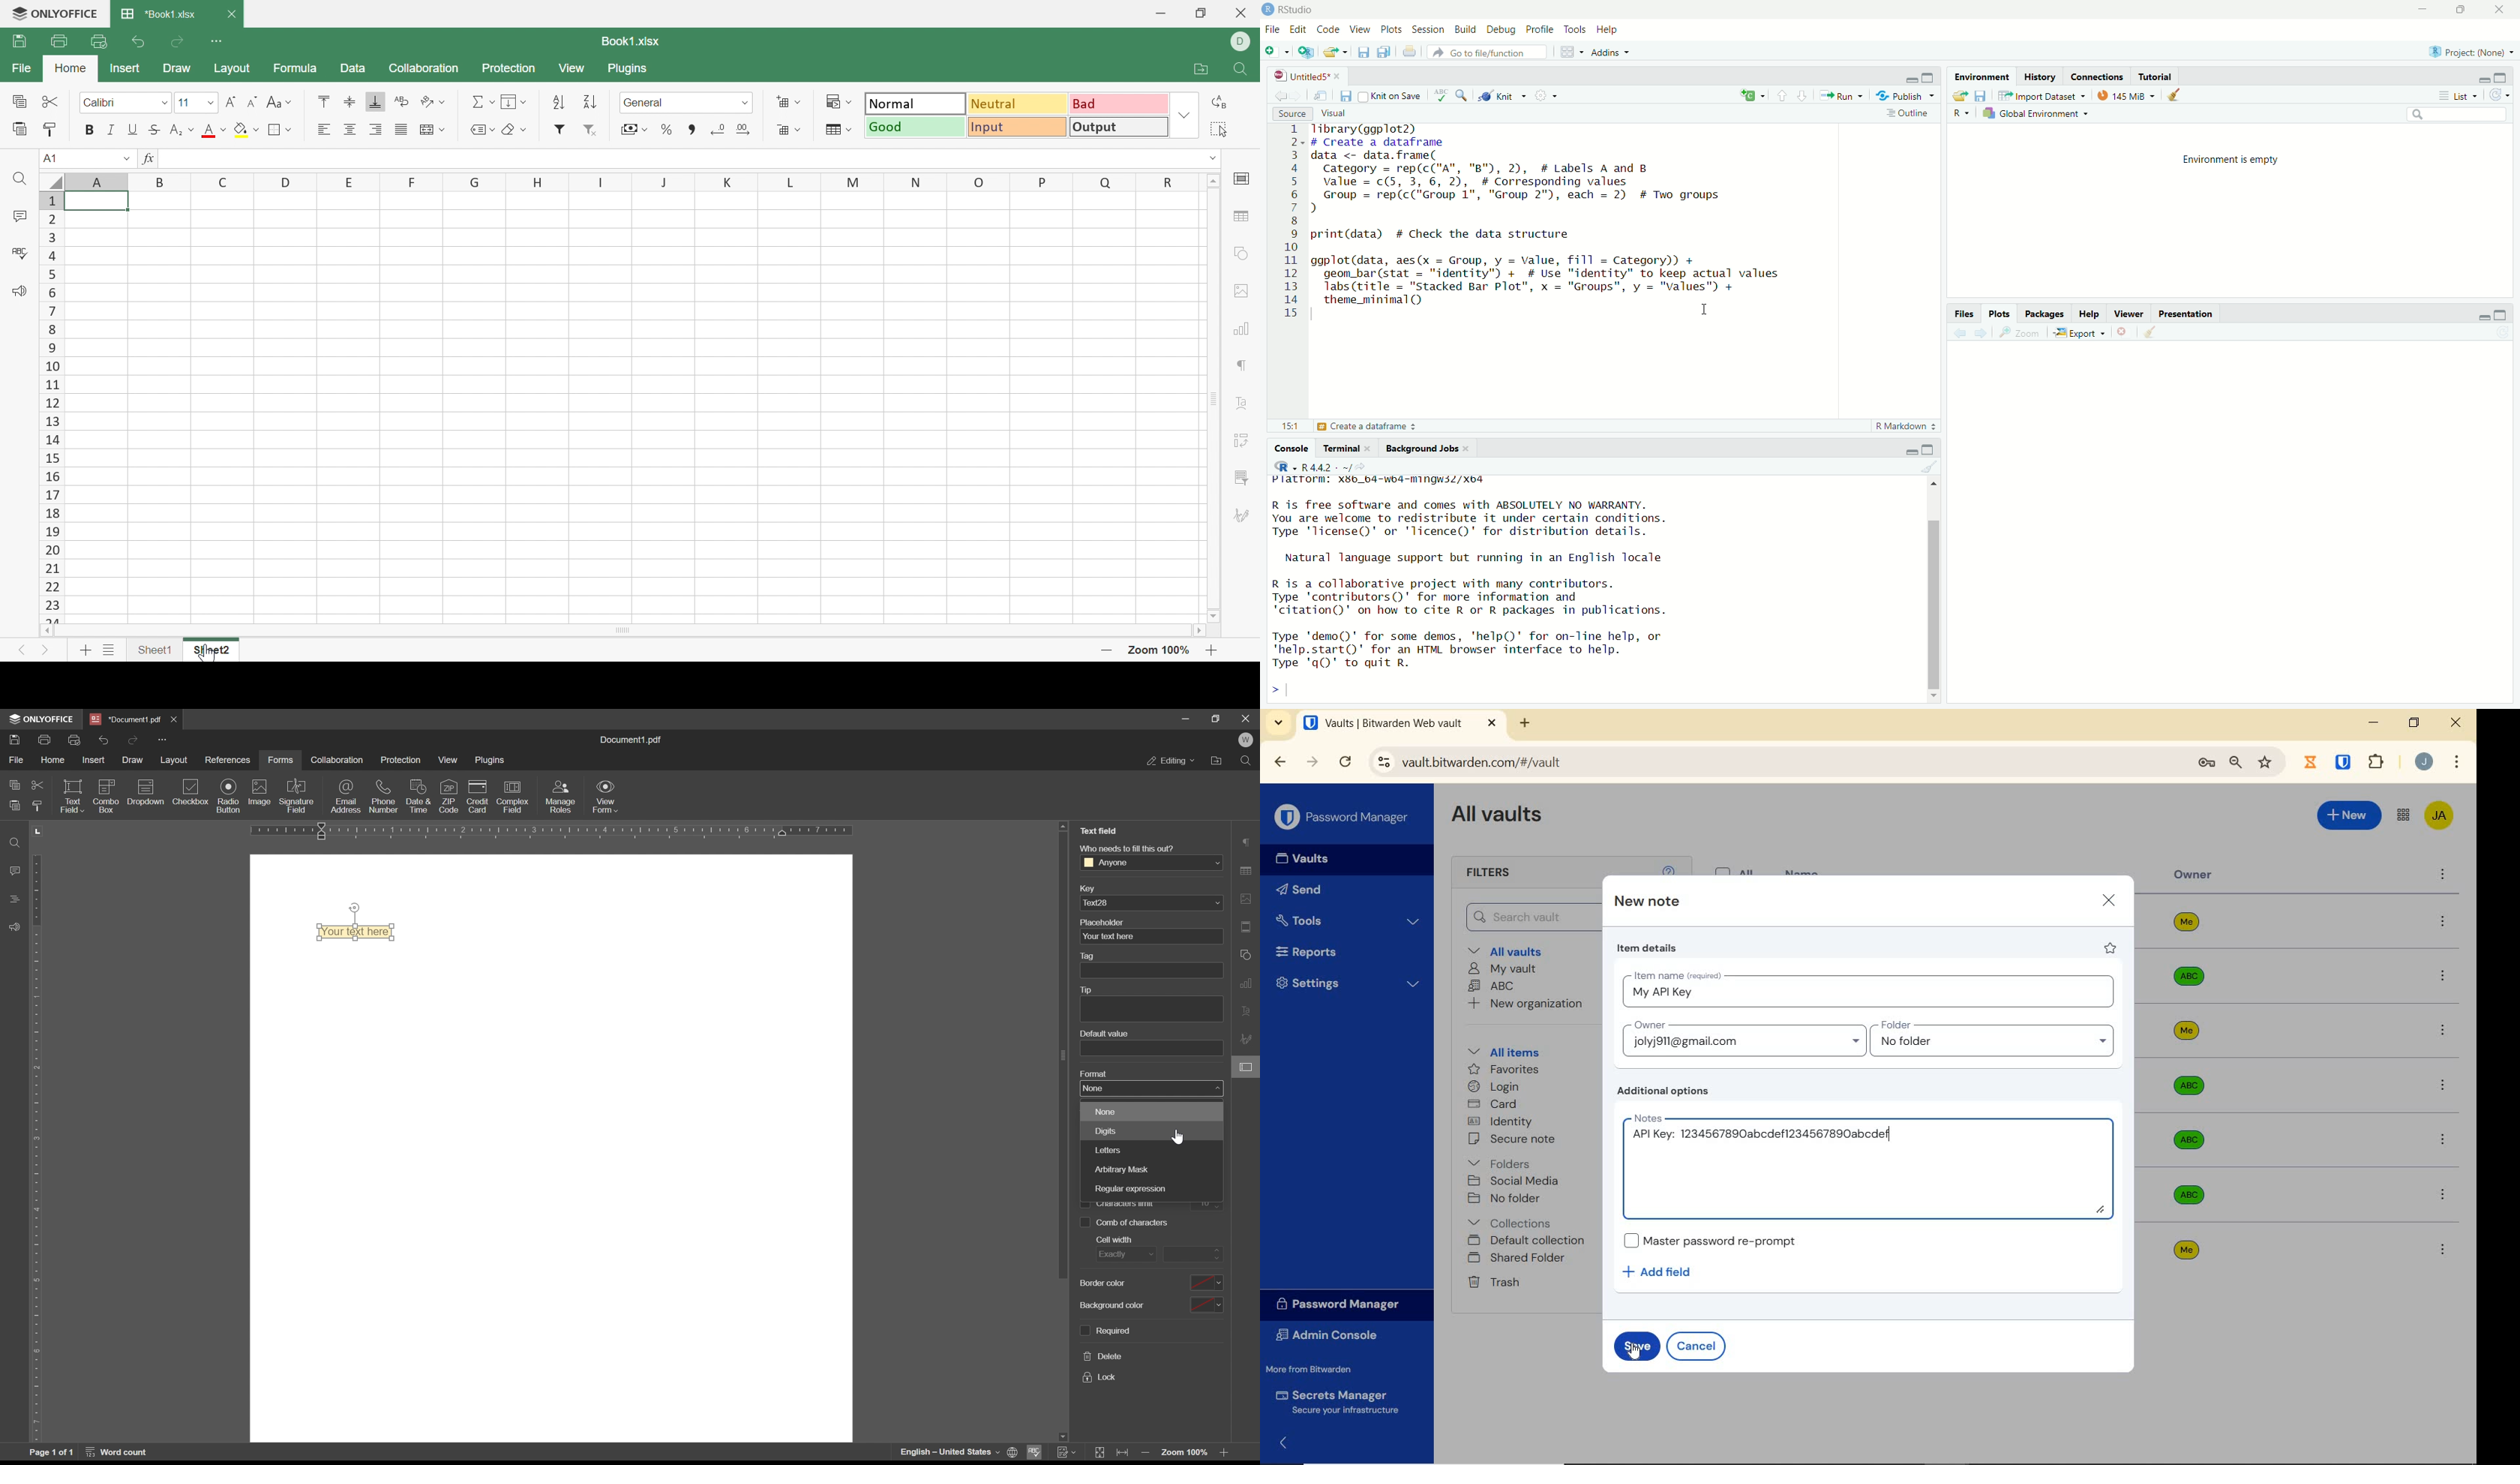  Describe the element at coordinates (1324, 1369) in the screenshot. I see `More from Bitwarden` at that location.